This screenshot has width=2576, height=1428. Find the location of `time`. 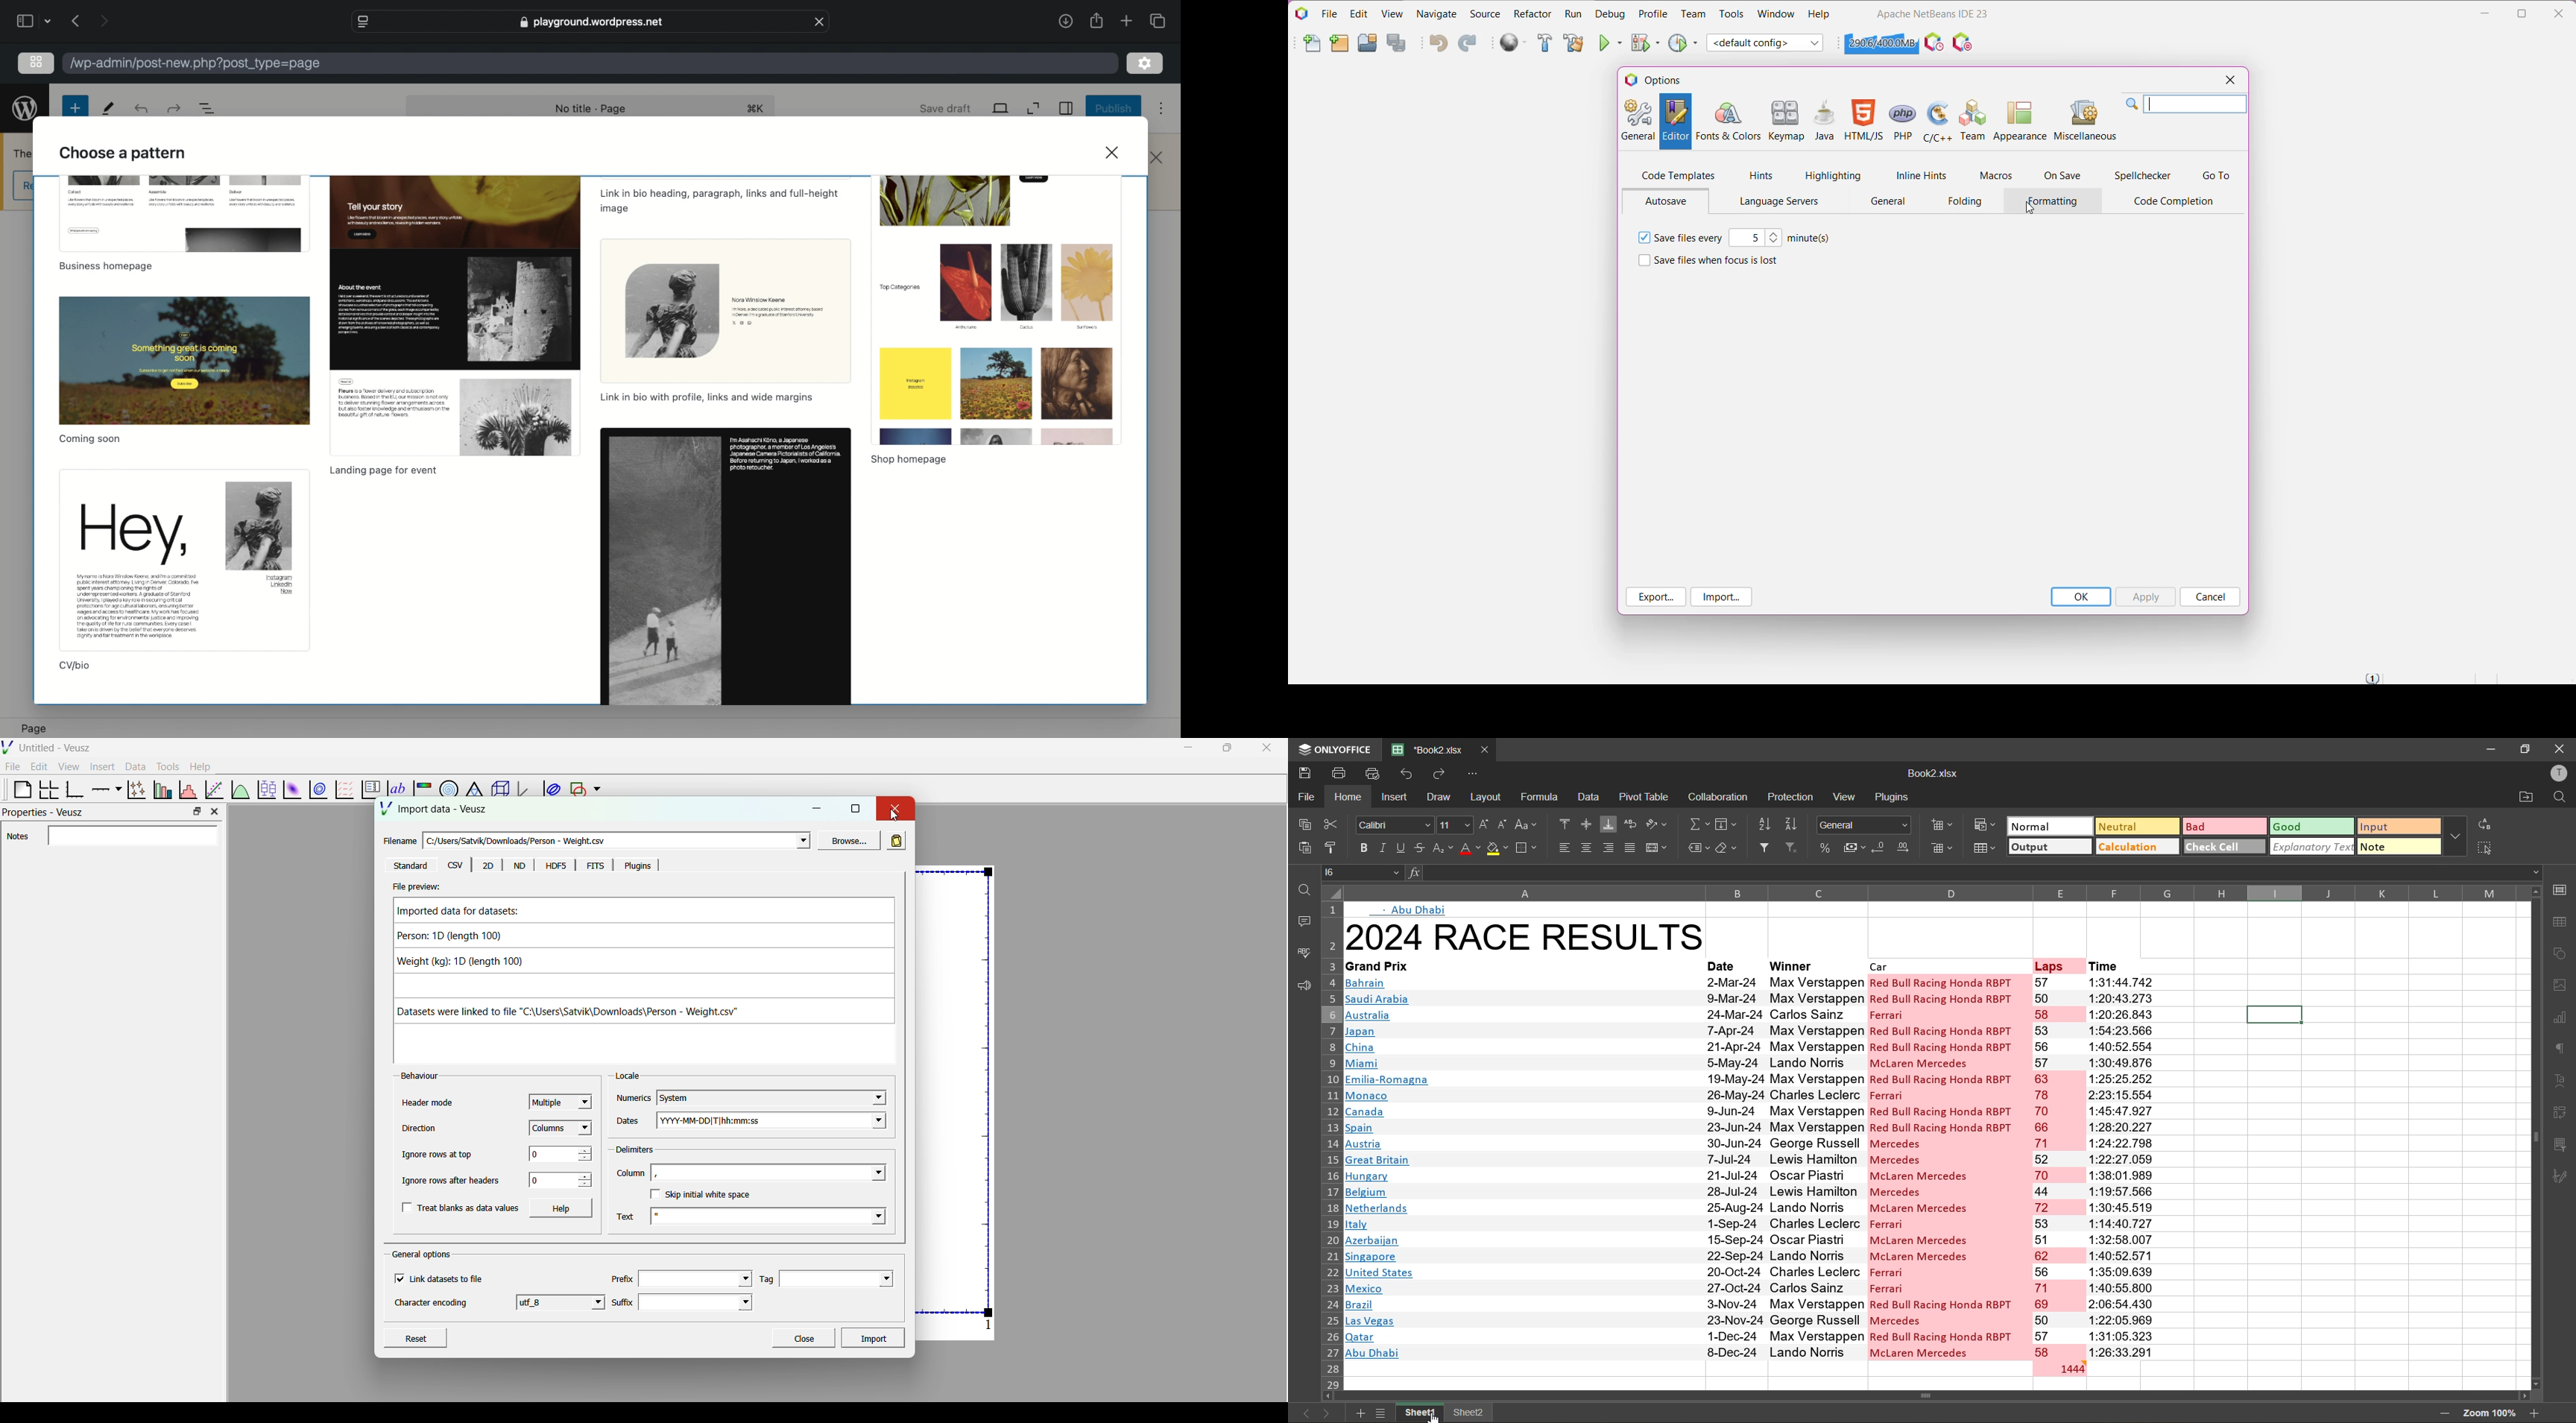

time is located at coordinates (2118, 1166).